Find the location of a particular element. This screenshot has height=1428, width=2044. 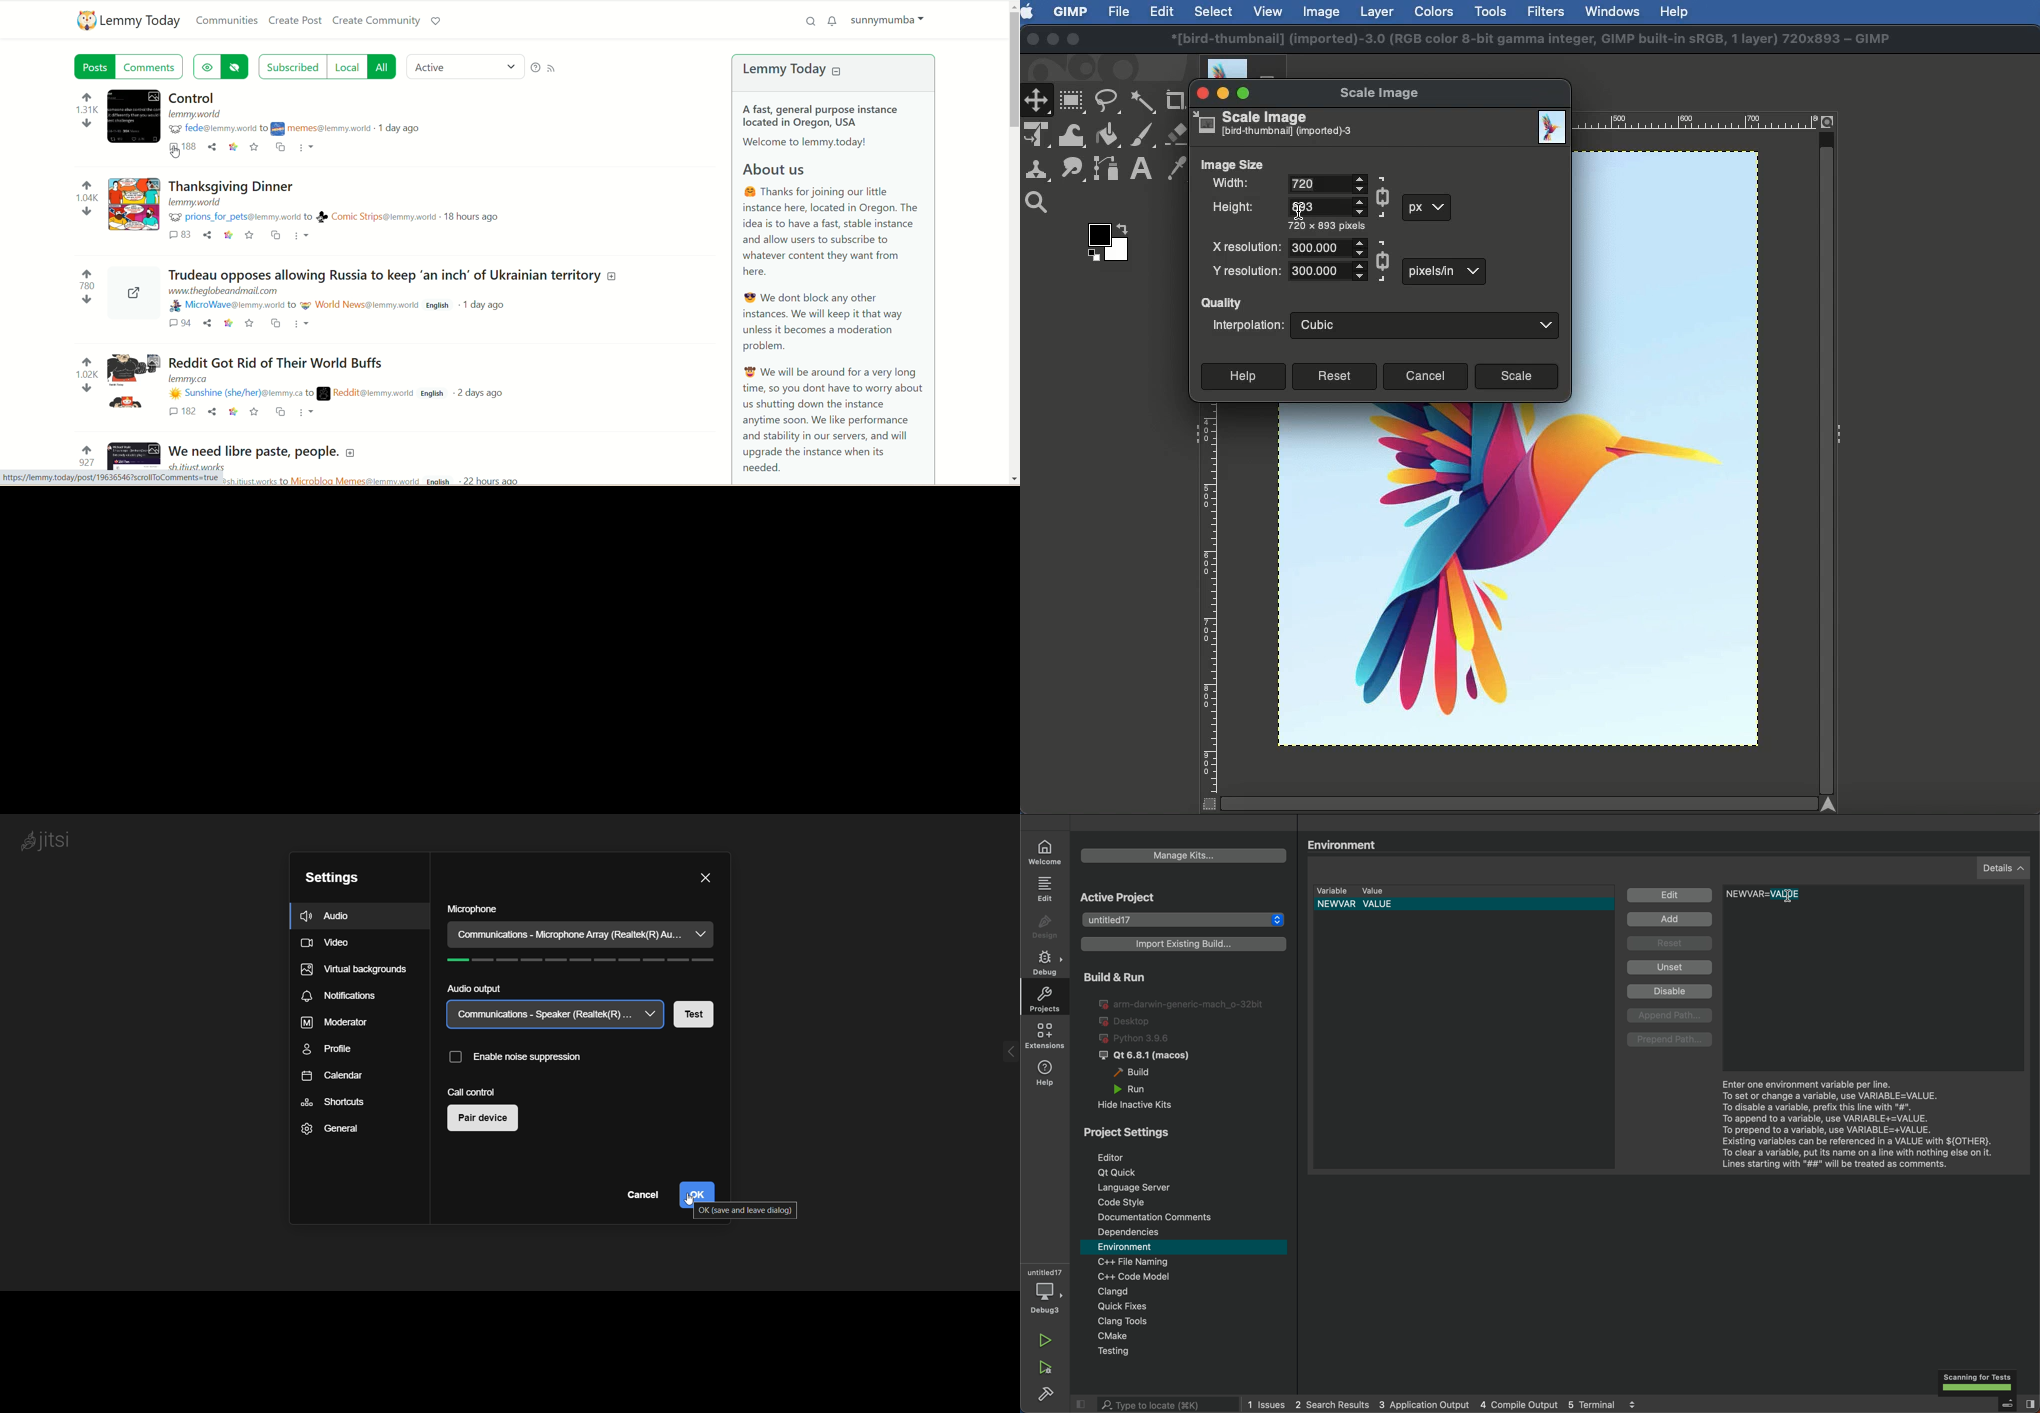

prepend path is located at coordinates (1671, 1041).